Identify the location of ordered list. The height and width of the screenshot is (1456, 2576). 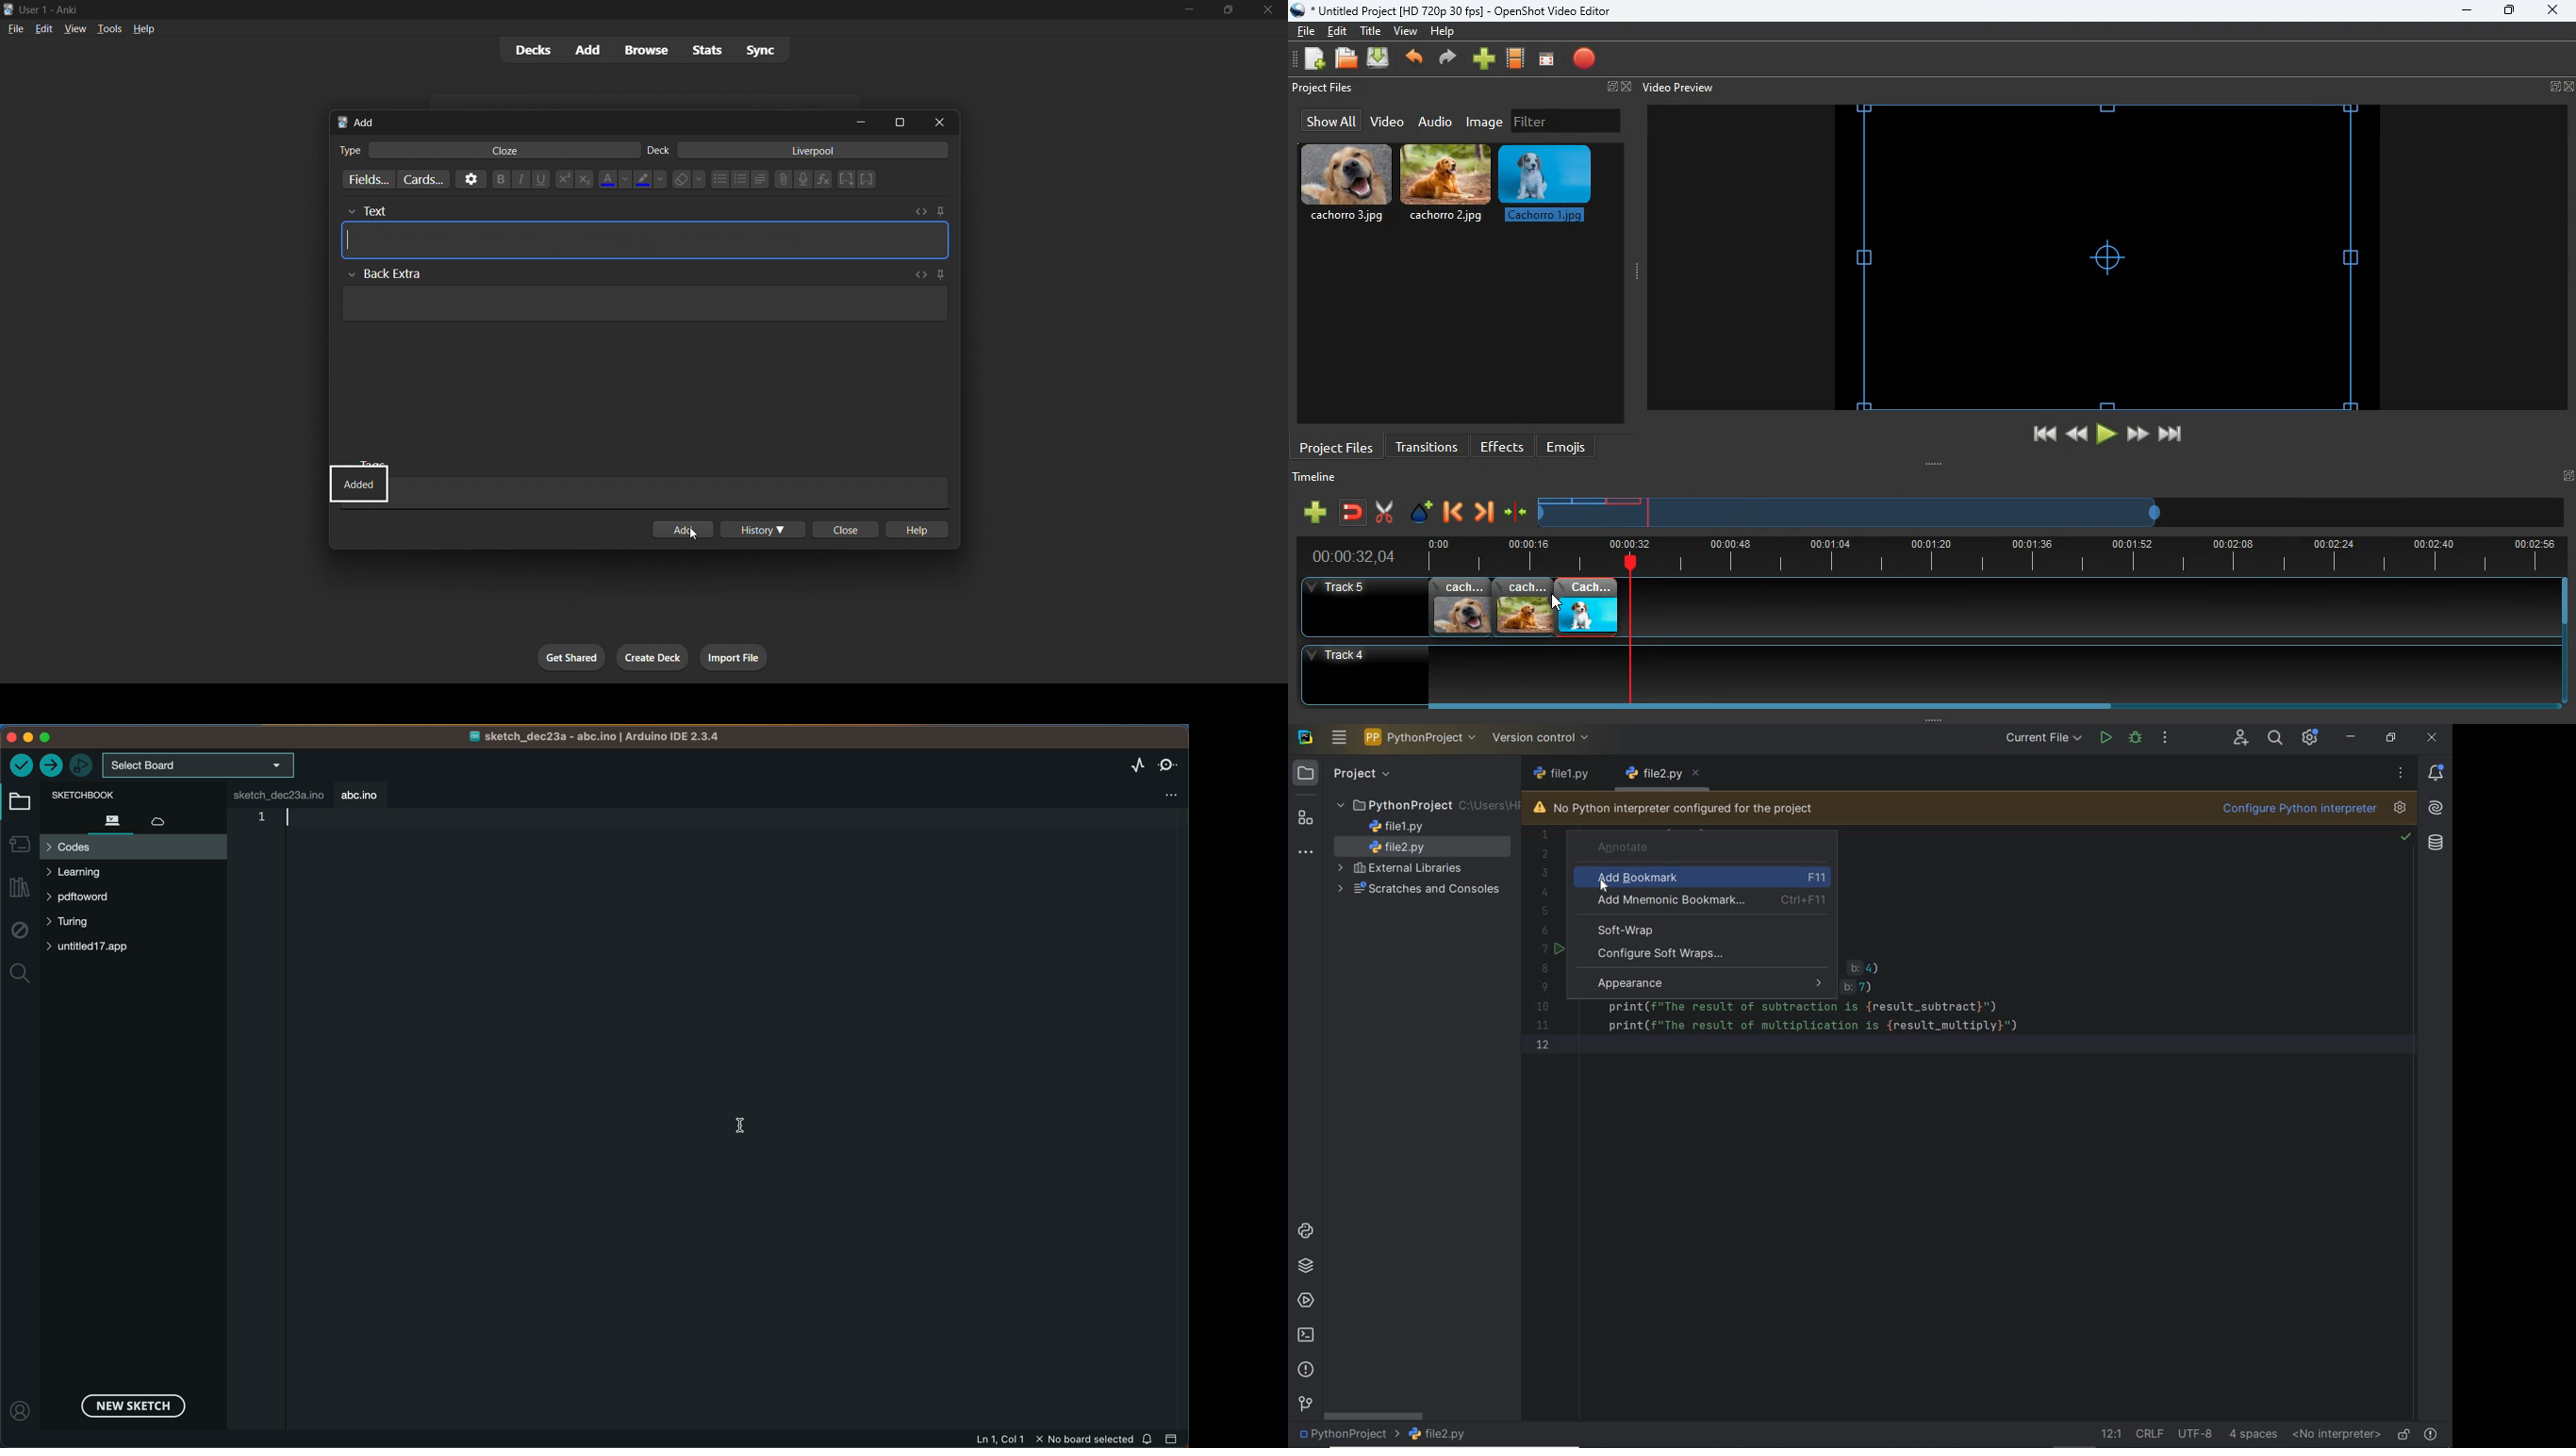
(745, 180).